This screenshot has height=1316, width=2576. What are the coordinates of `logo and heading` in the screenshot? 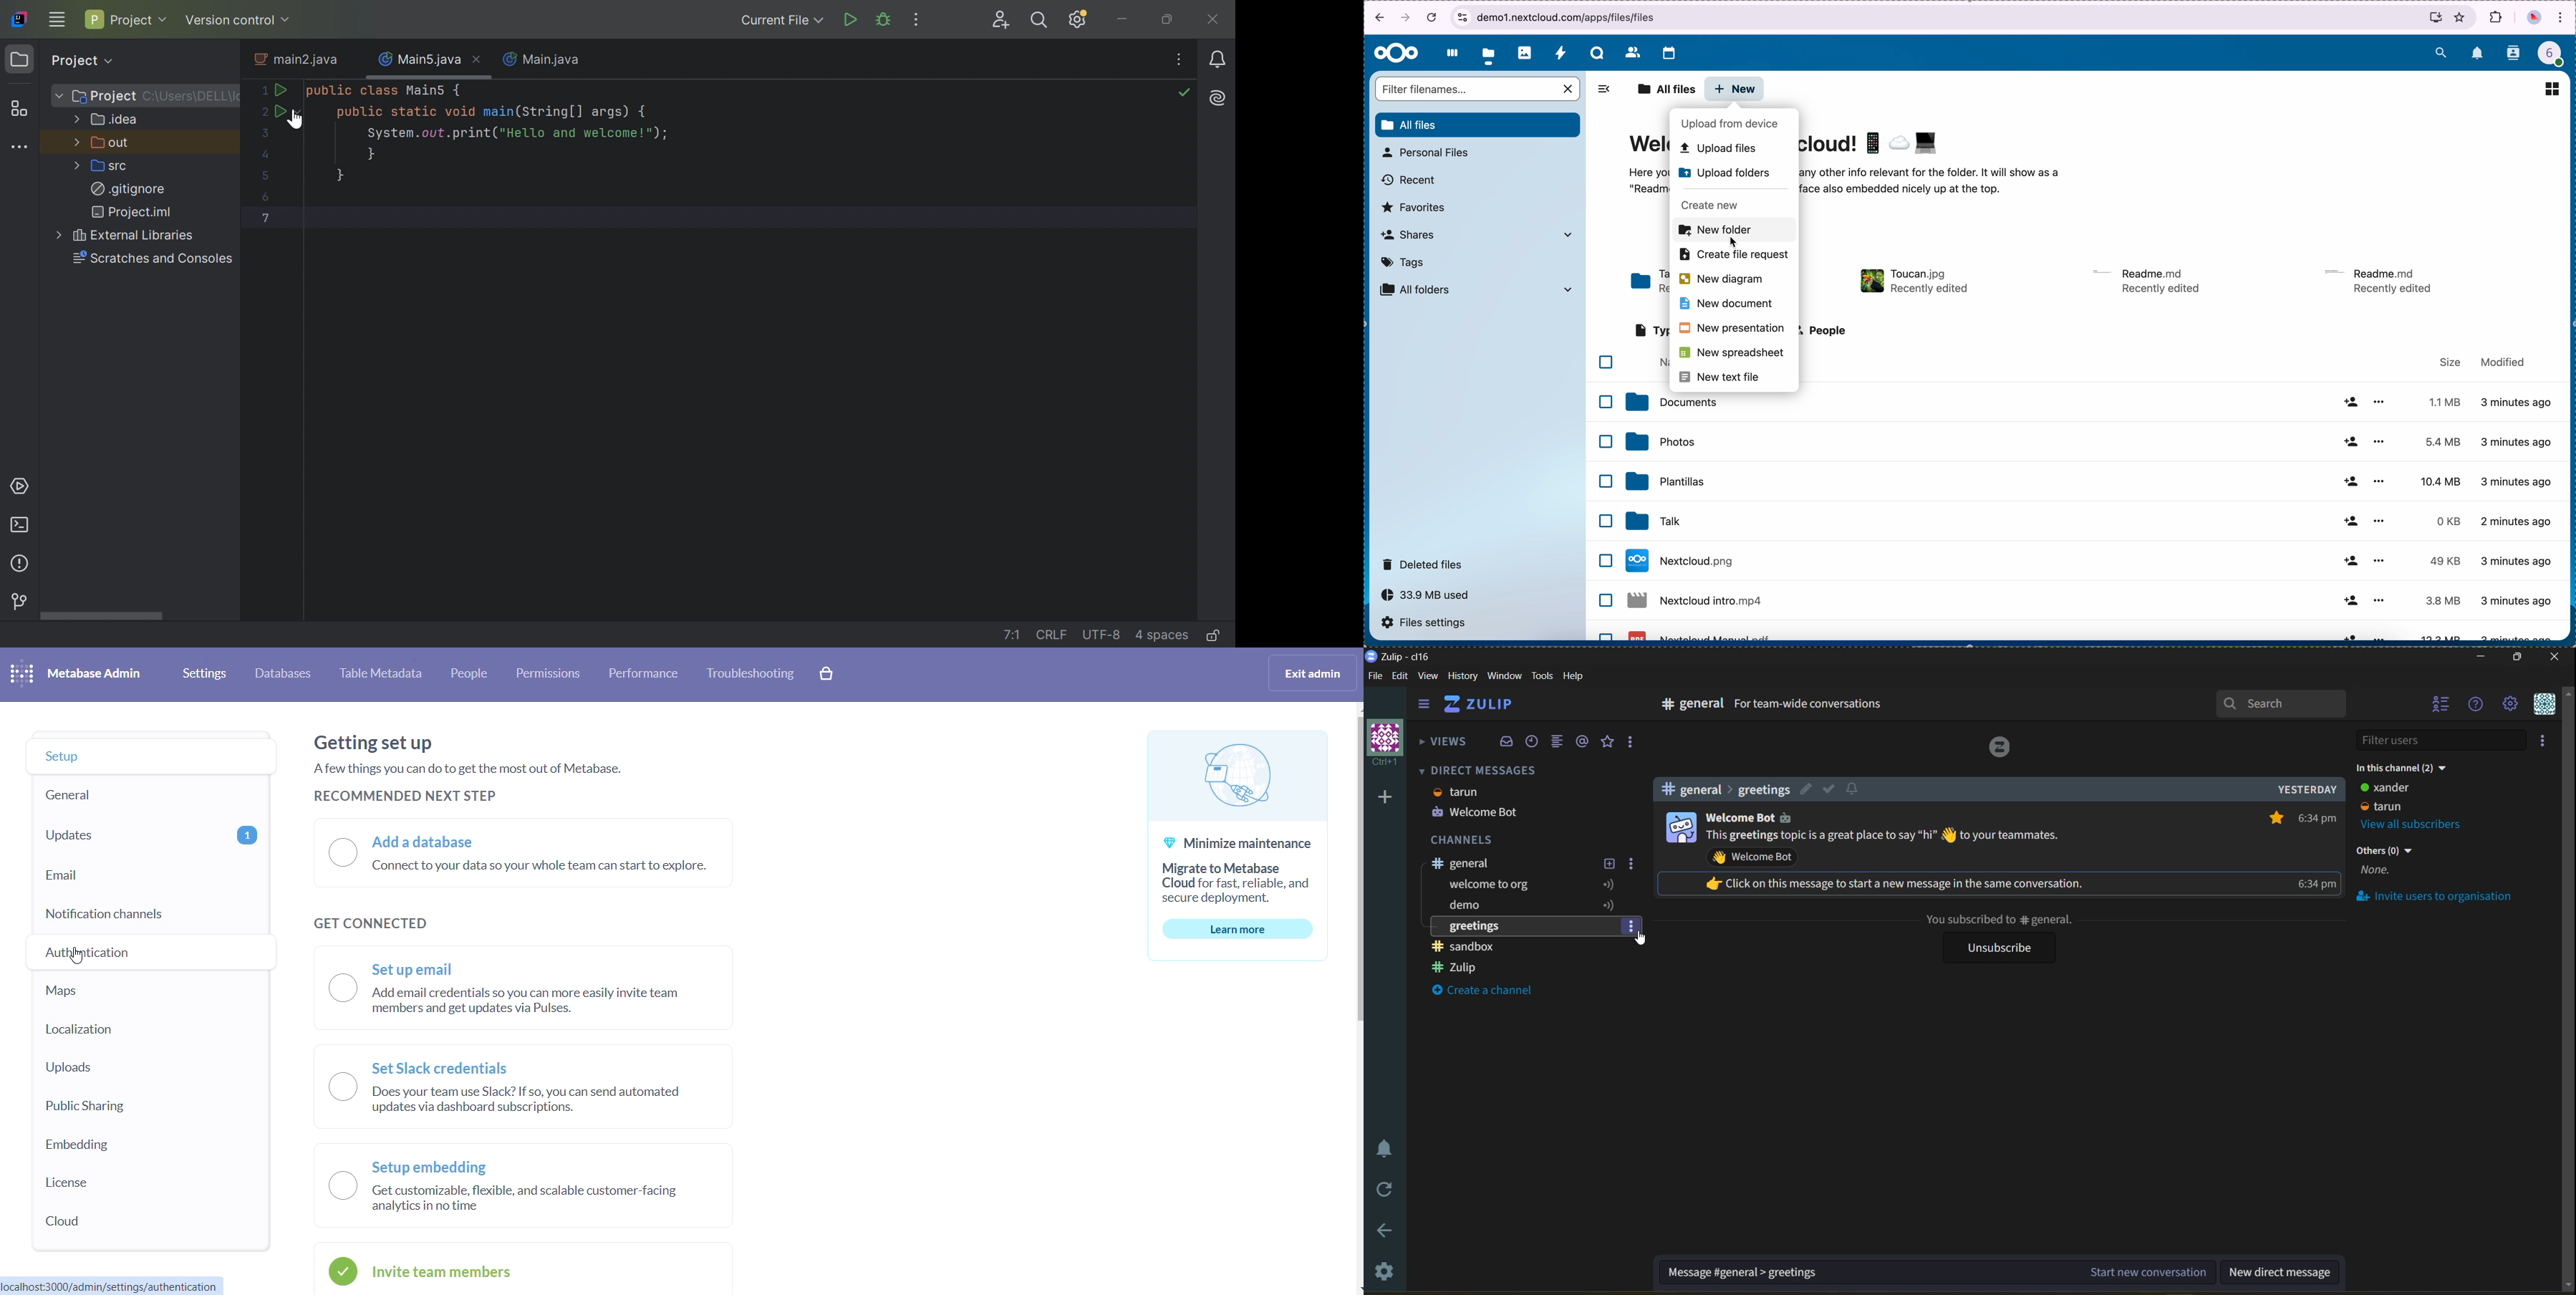 It's located at (78, 673).